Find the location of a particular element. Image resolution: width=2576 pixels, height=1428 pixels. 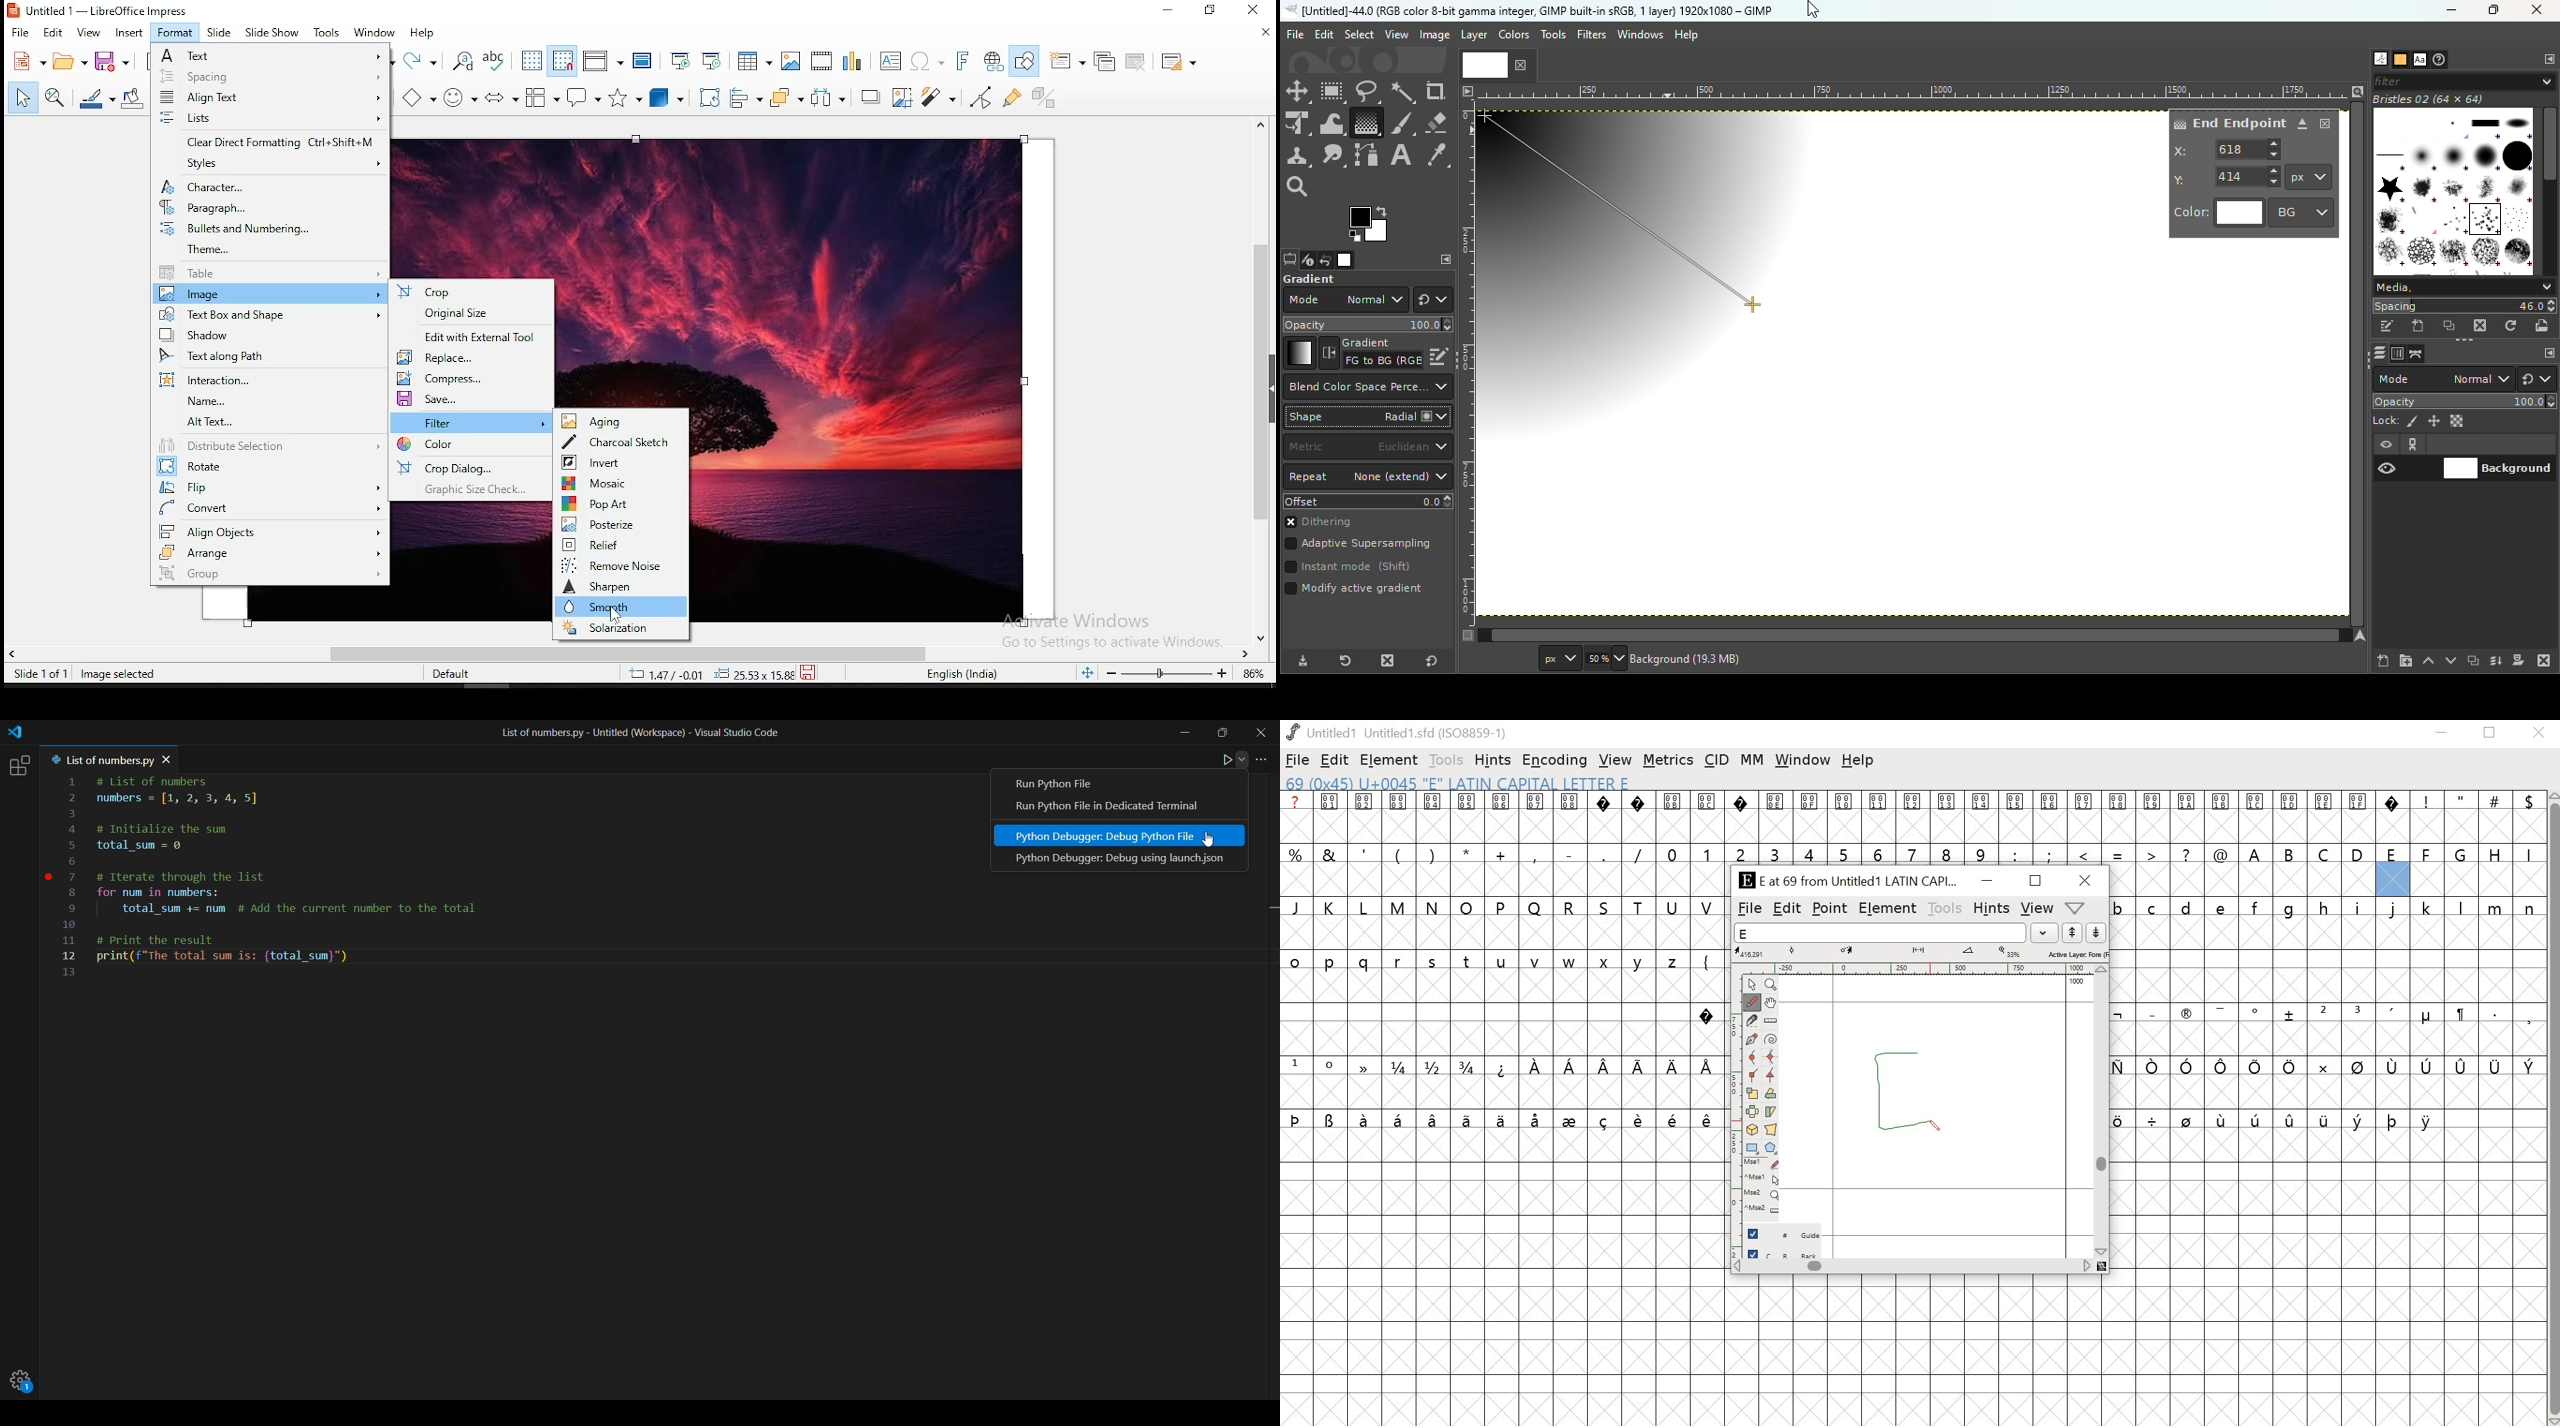

save is located at coordinates (811, 671).